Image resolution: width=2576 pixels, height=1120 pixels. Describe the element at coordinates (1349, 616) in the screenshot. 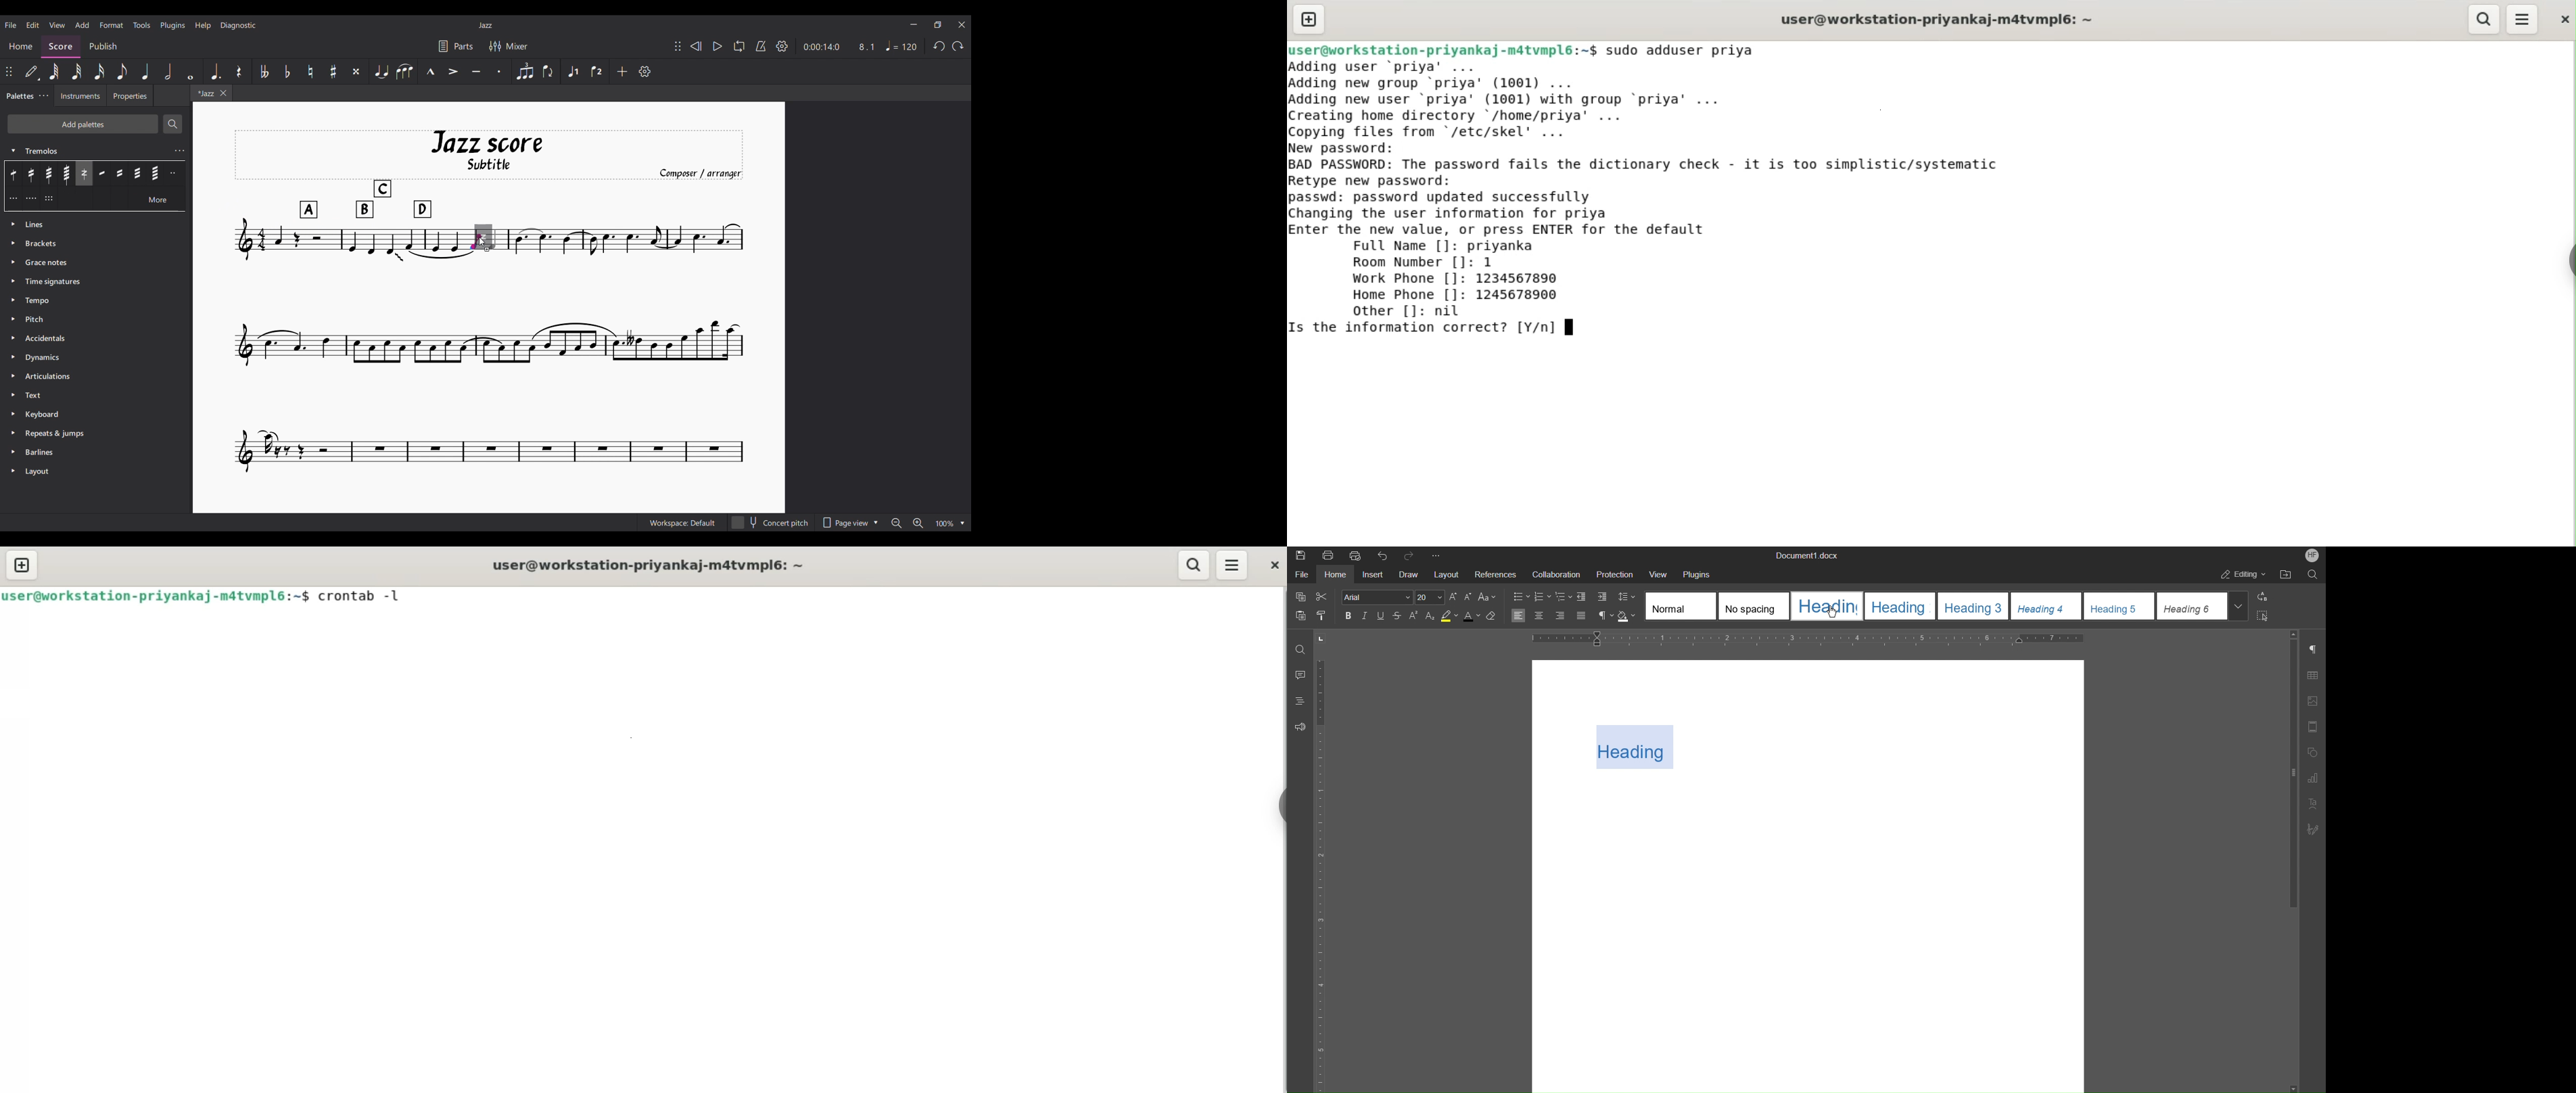

I see `Bold` at that location.